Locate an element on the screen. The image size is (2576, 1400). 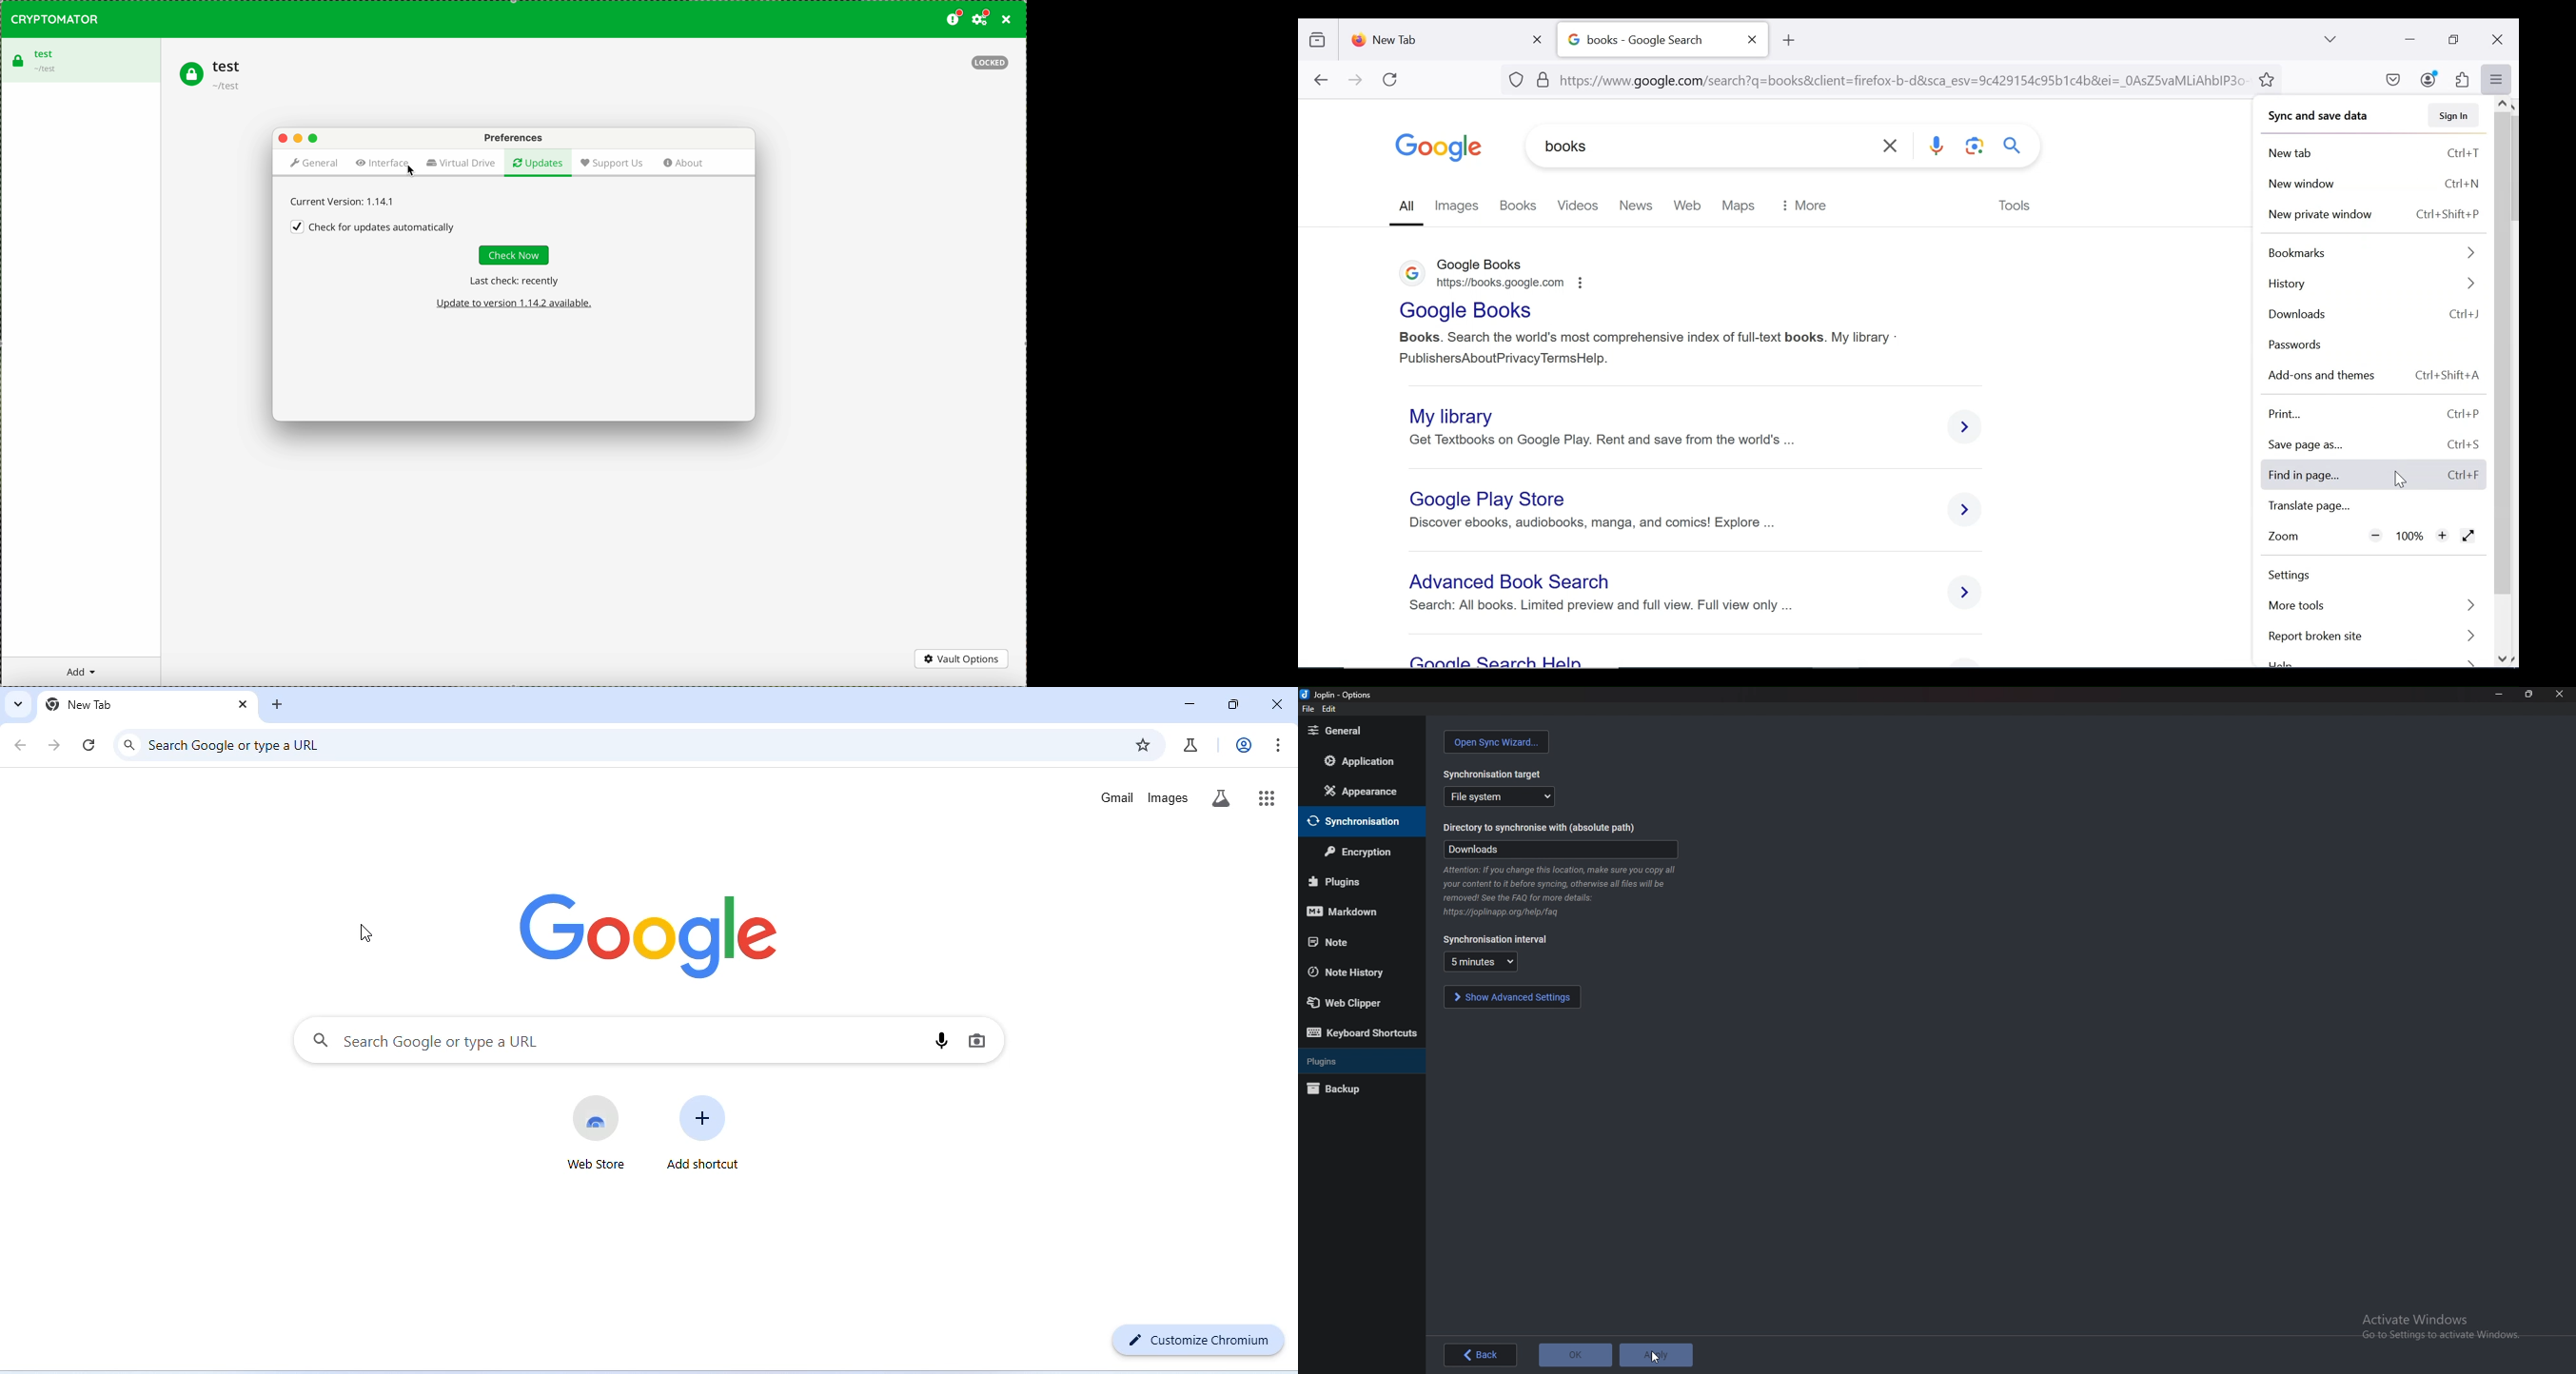
addons and themes is located at coordinates (2375, 375).